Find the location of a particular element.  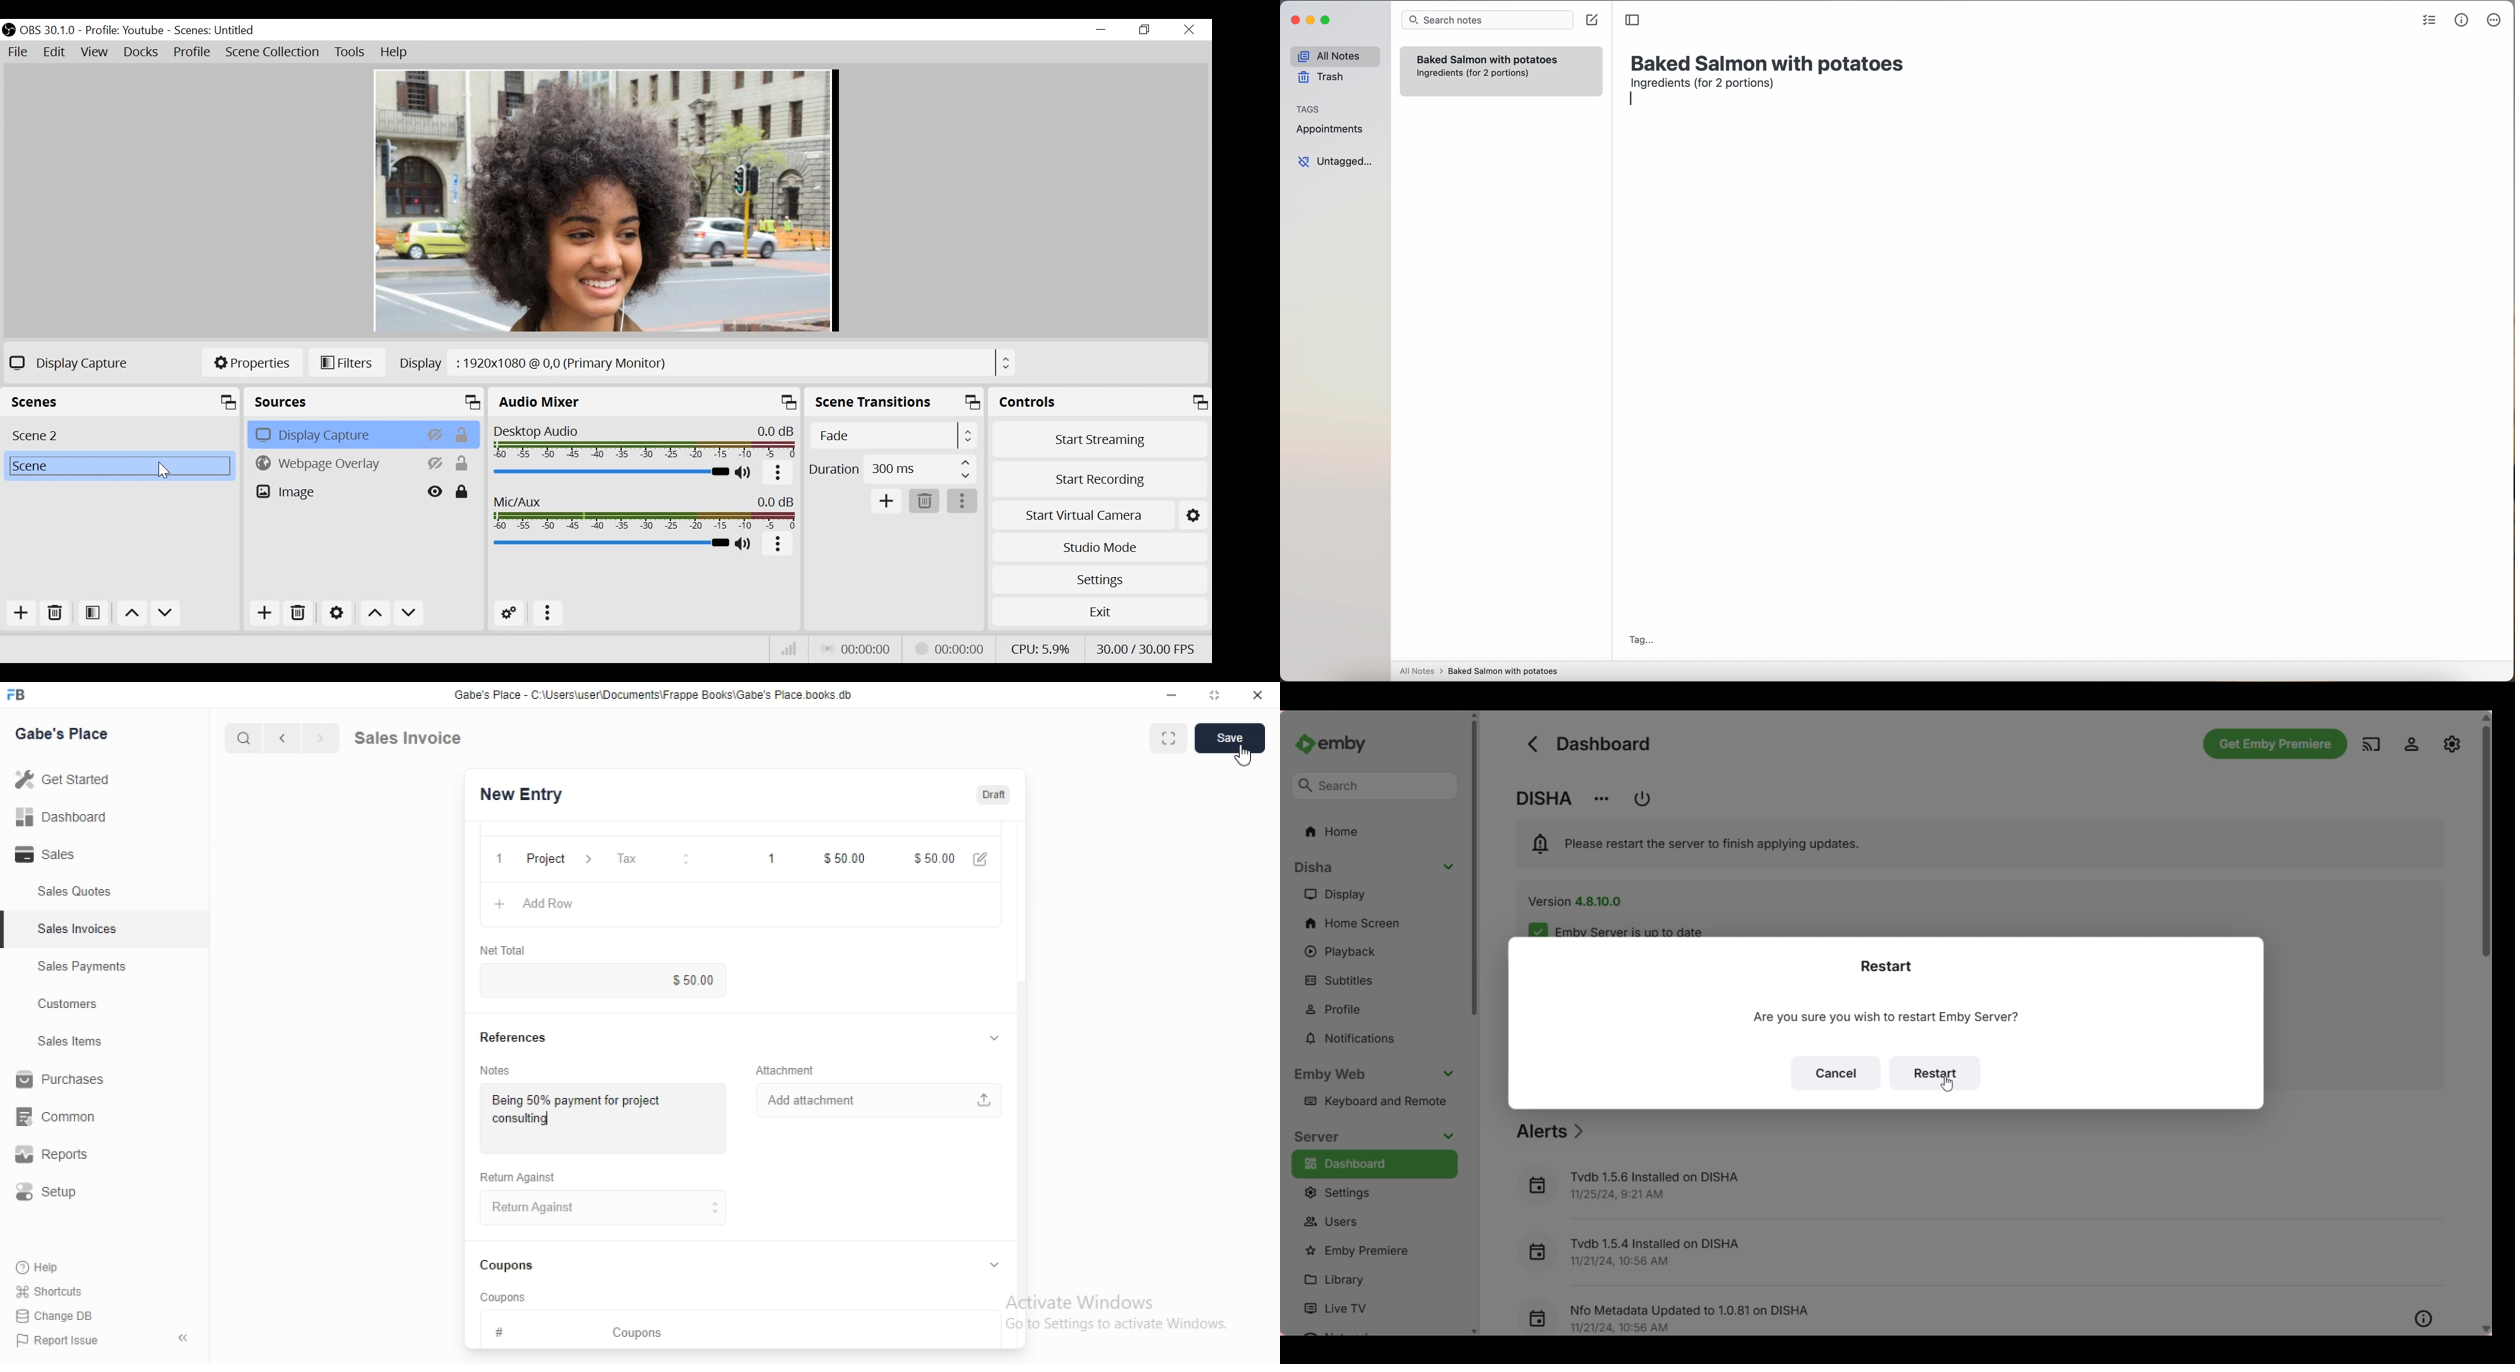

Purchases is located at coordinates (64, 1082).